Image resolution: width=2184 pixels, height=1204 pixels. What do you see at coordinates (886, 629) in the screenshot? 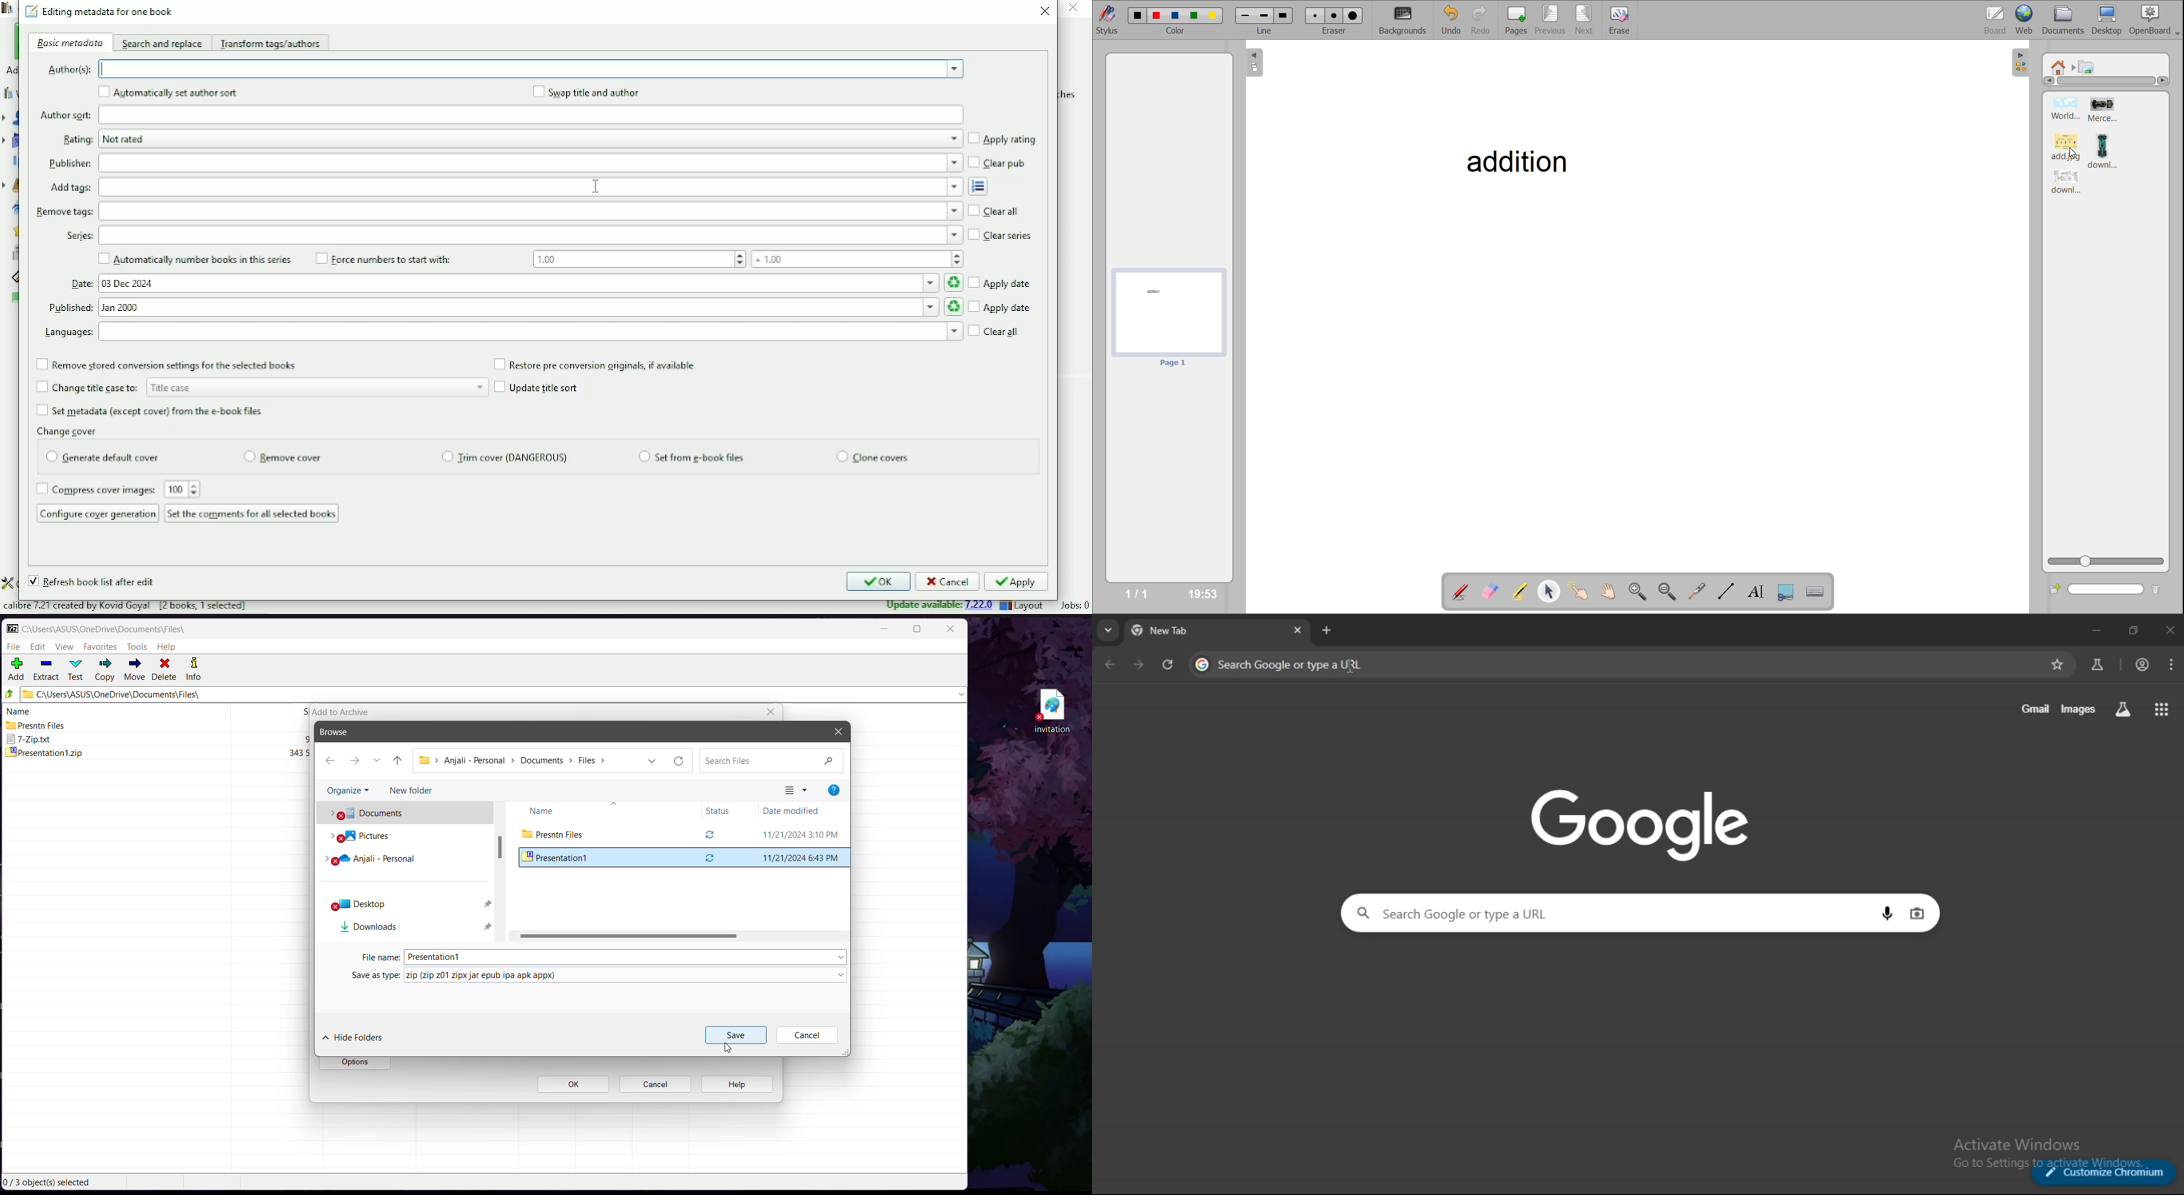
I see `Minimize` at bounding box center [886, 629].